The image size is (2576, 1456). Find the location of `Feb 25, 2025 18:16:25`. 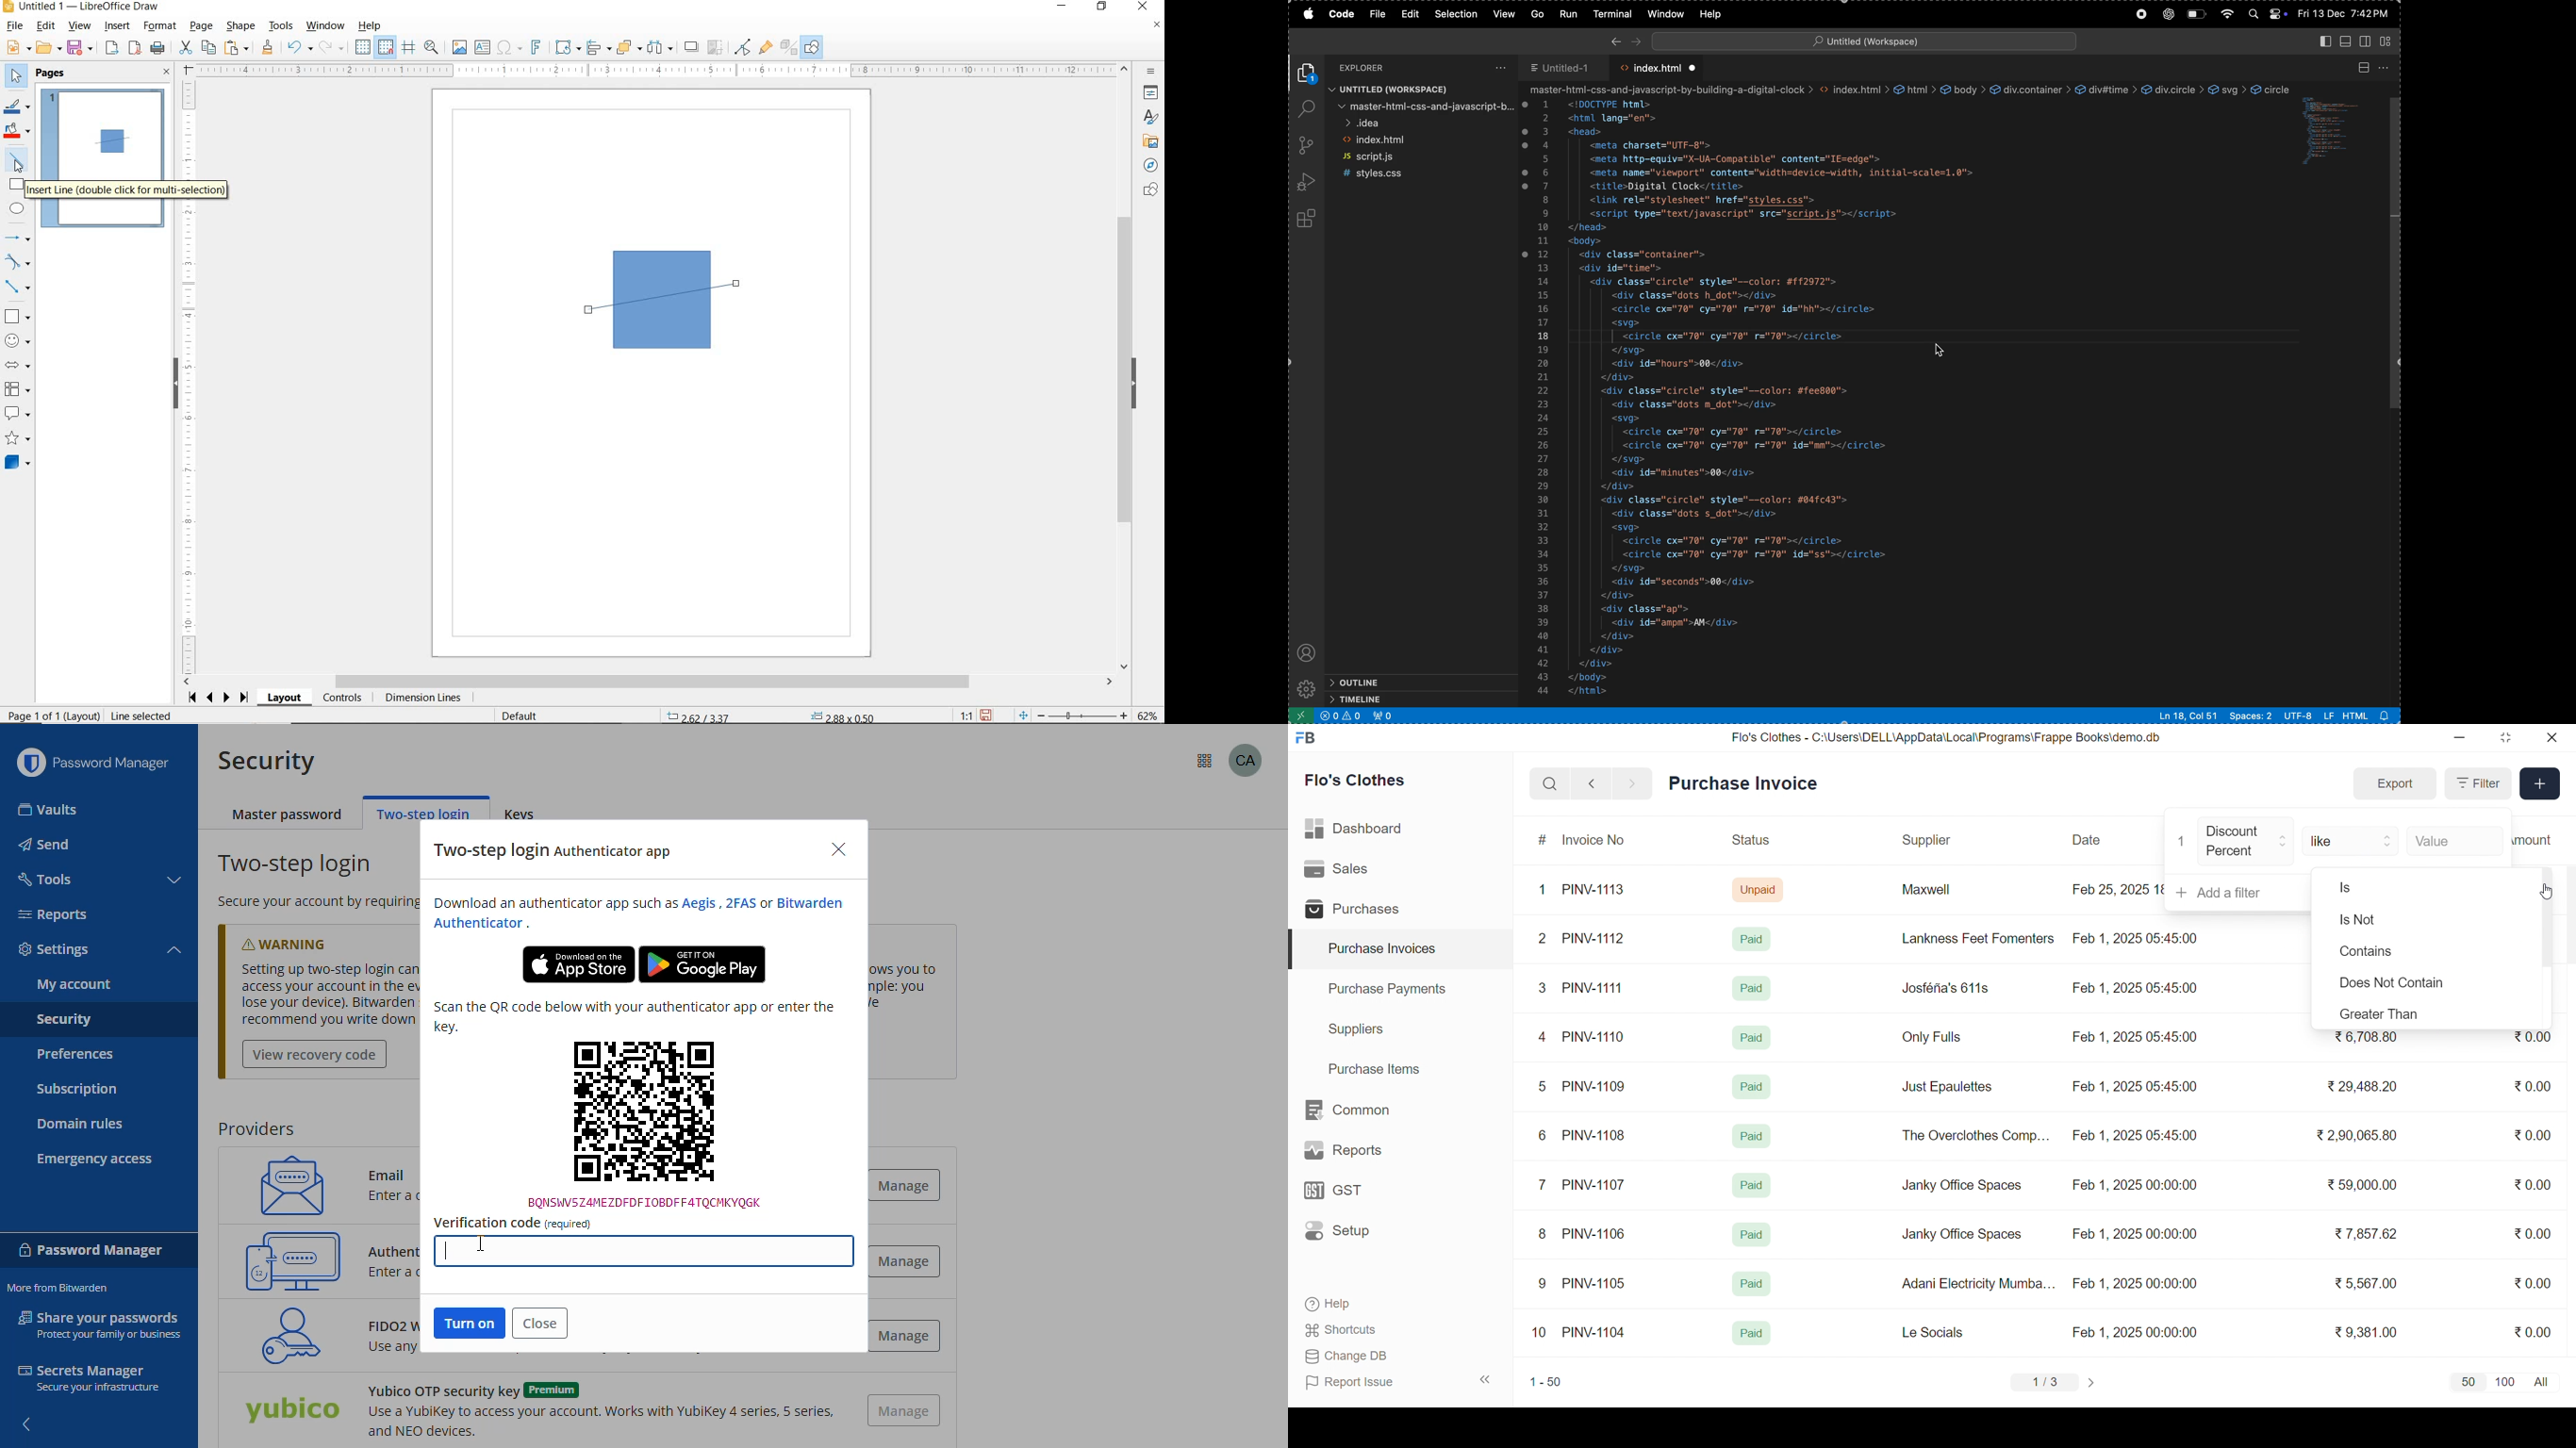

Feb 25, 2025 18:16:25 is located at coordinates (2116, 889).